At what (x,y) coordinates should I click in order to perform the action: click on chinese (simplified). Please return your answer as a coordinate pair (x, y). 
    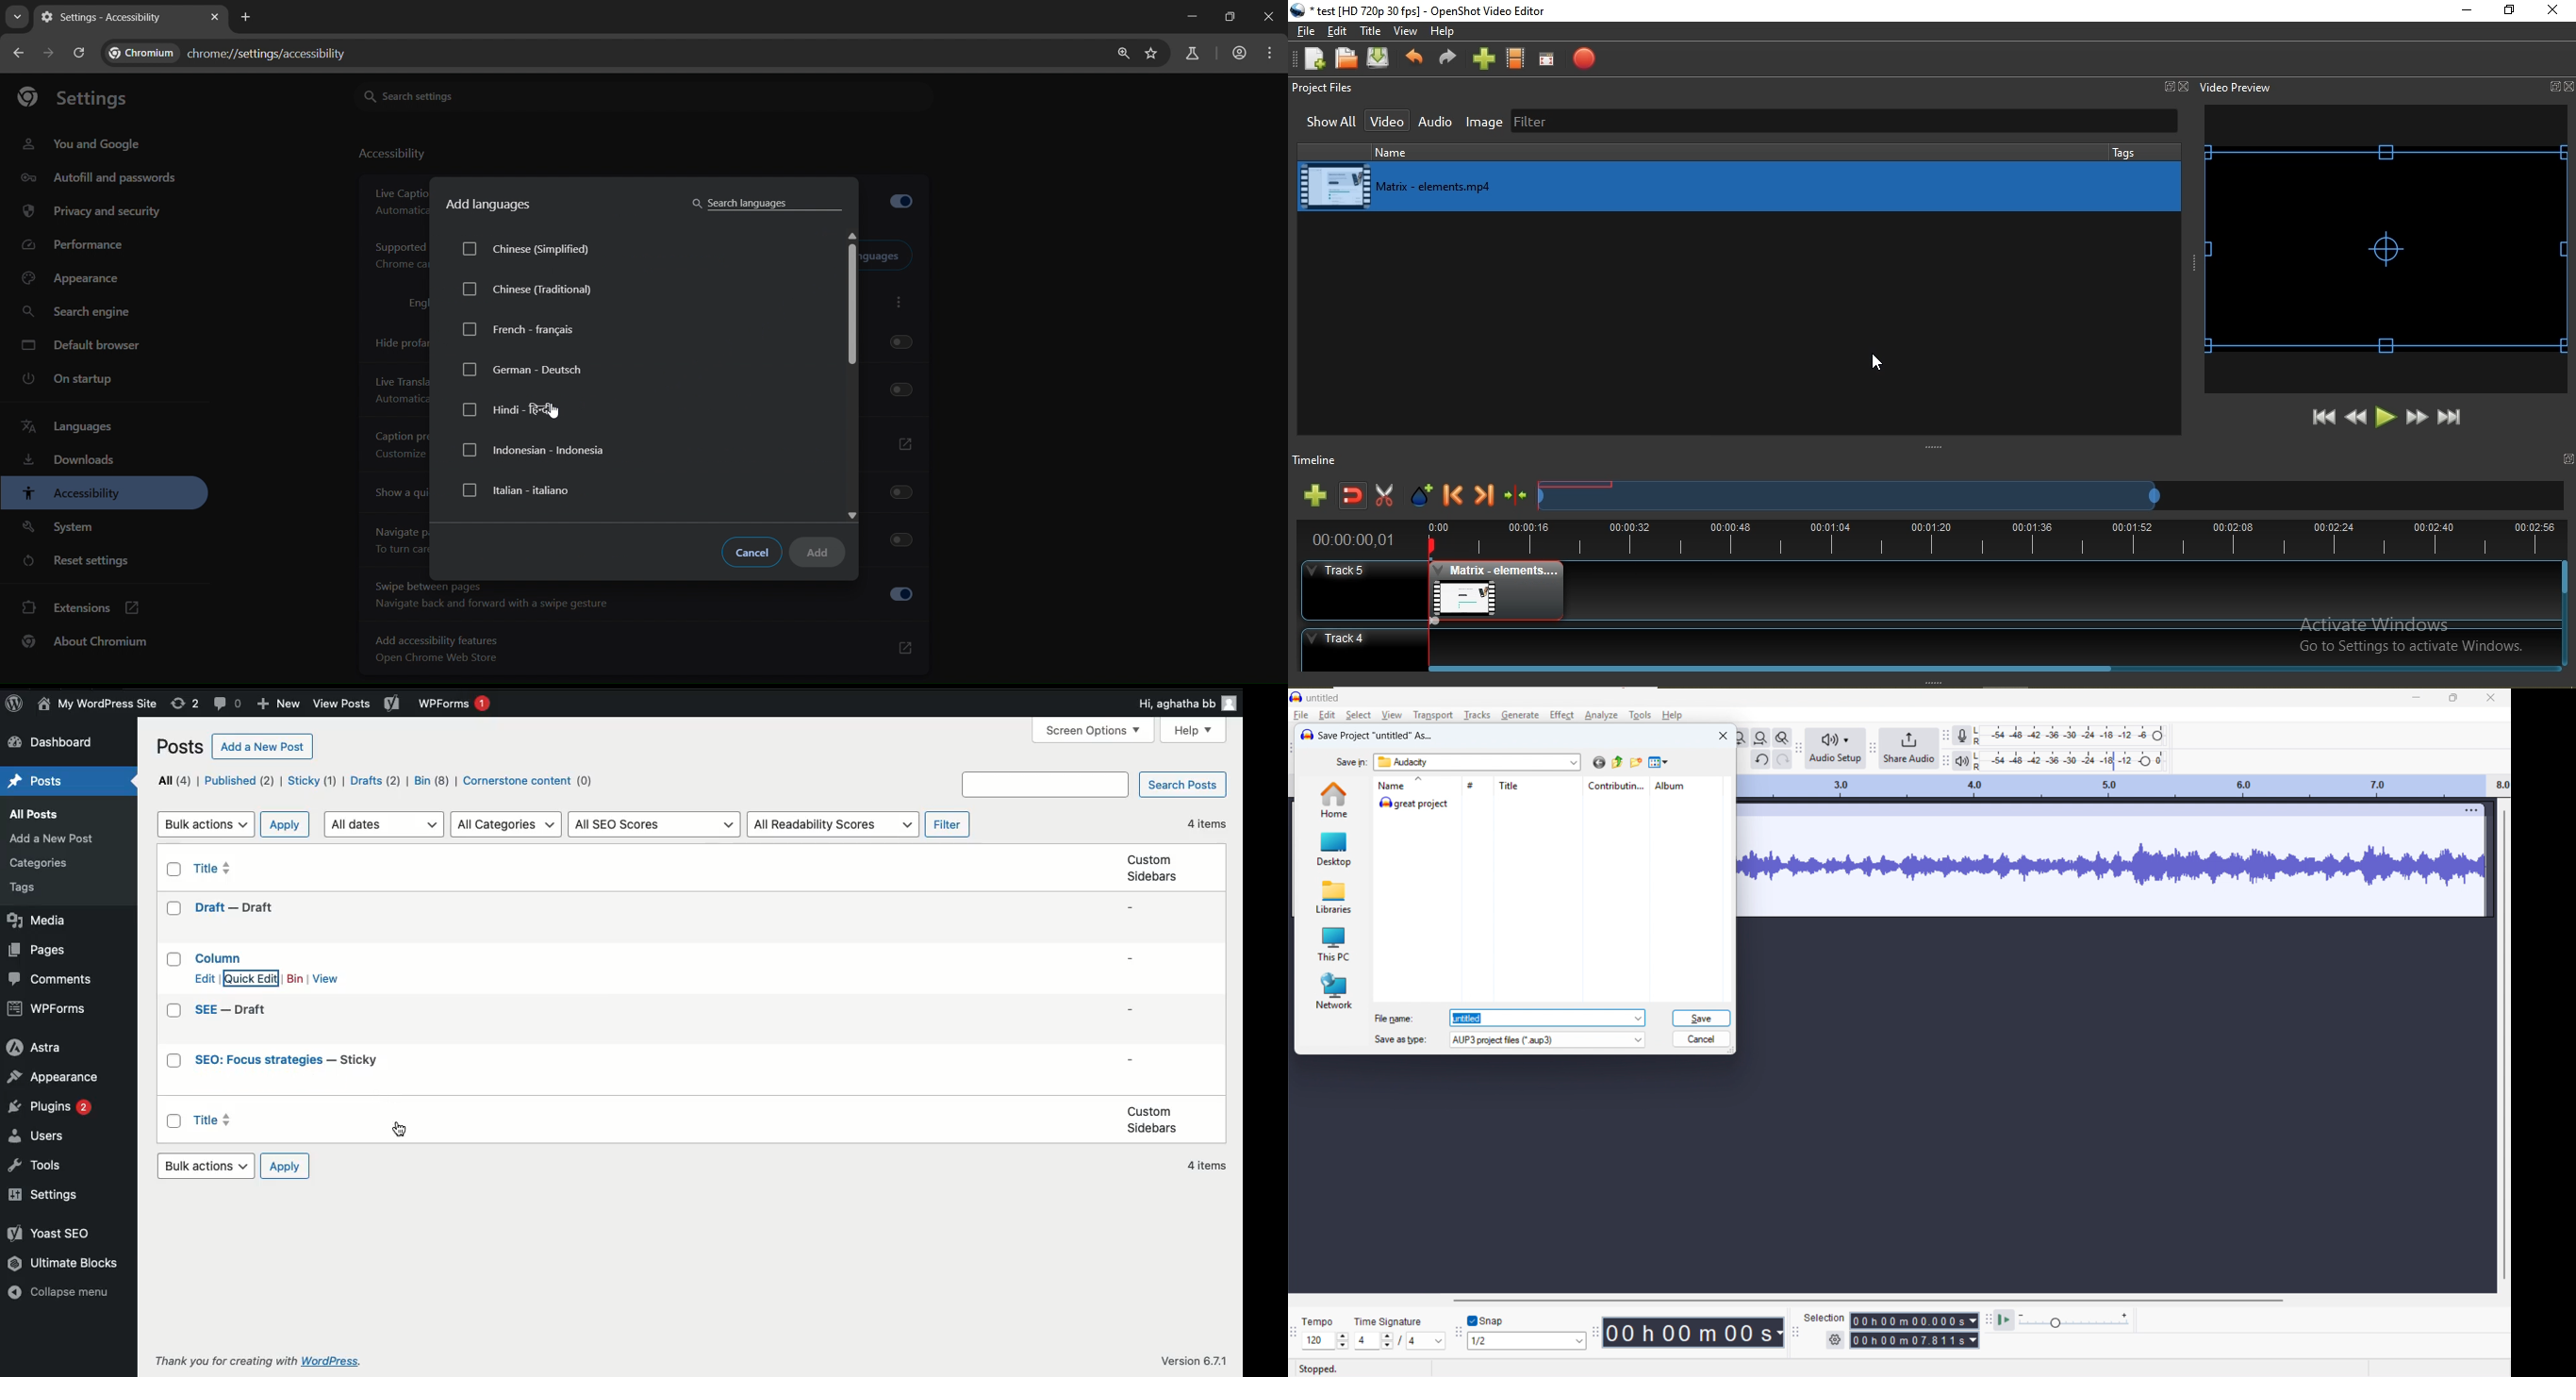
    Looking at the image, I should click on (540, 251).